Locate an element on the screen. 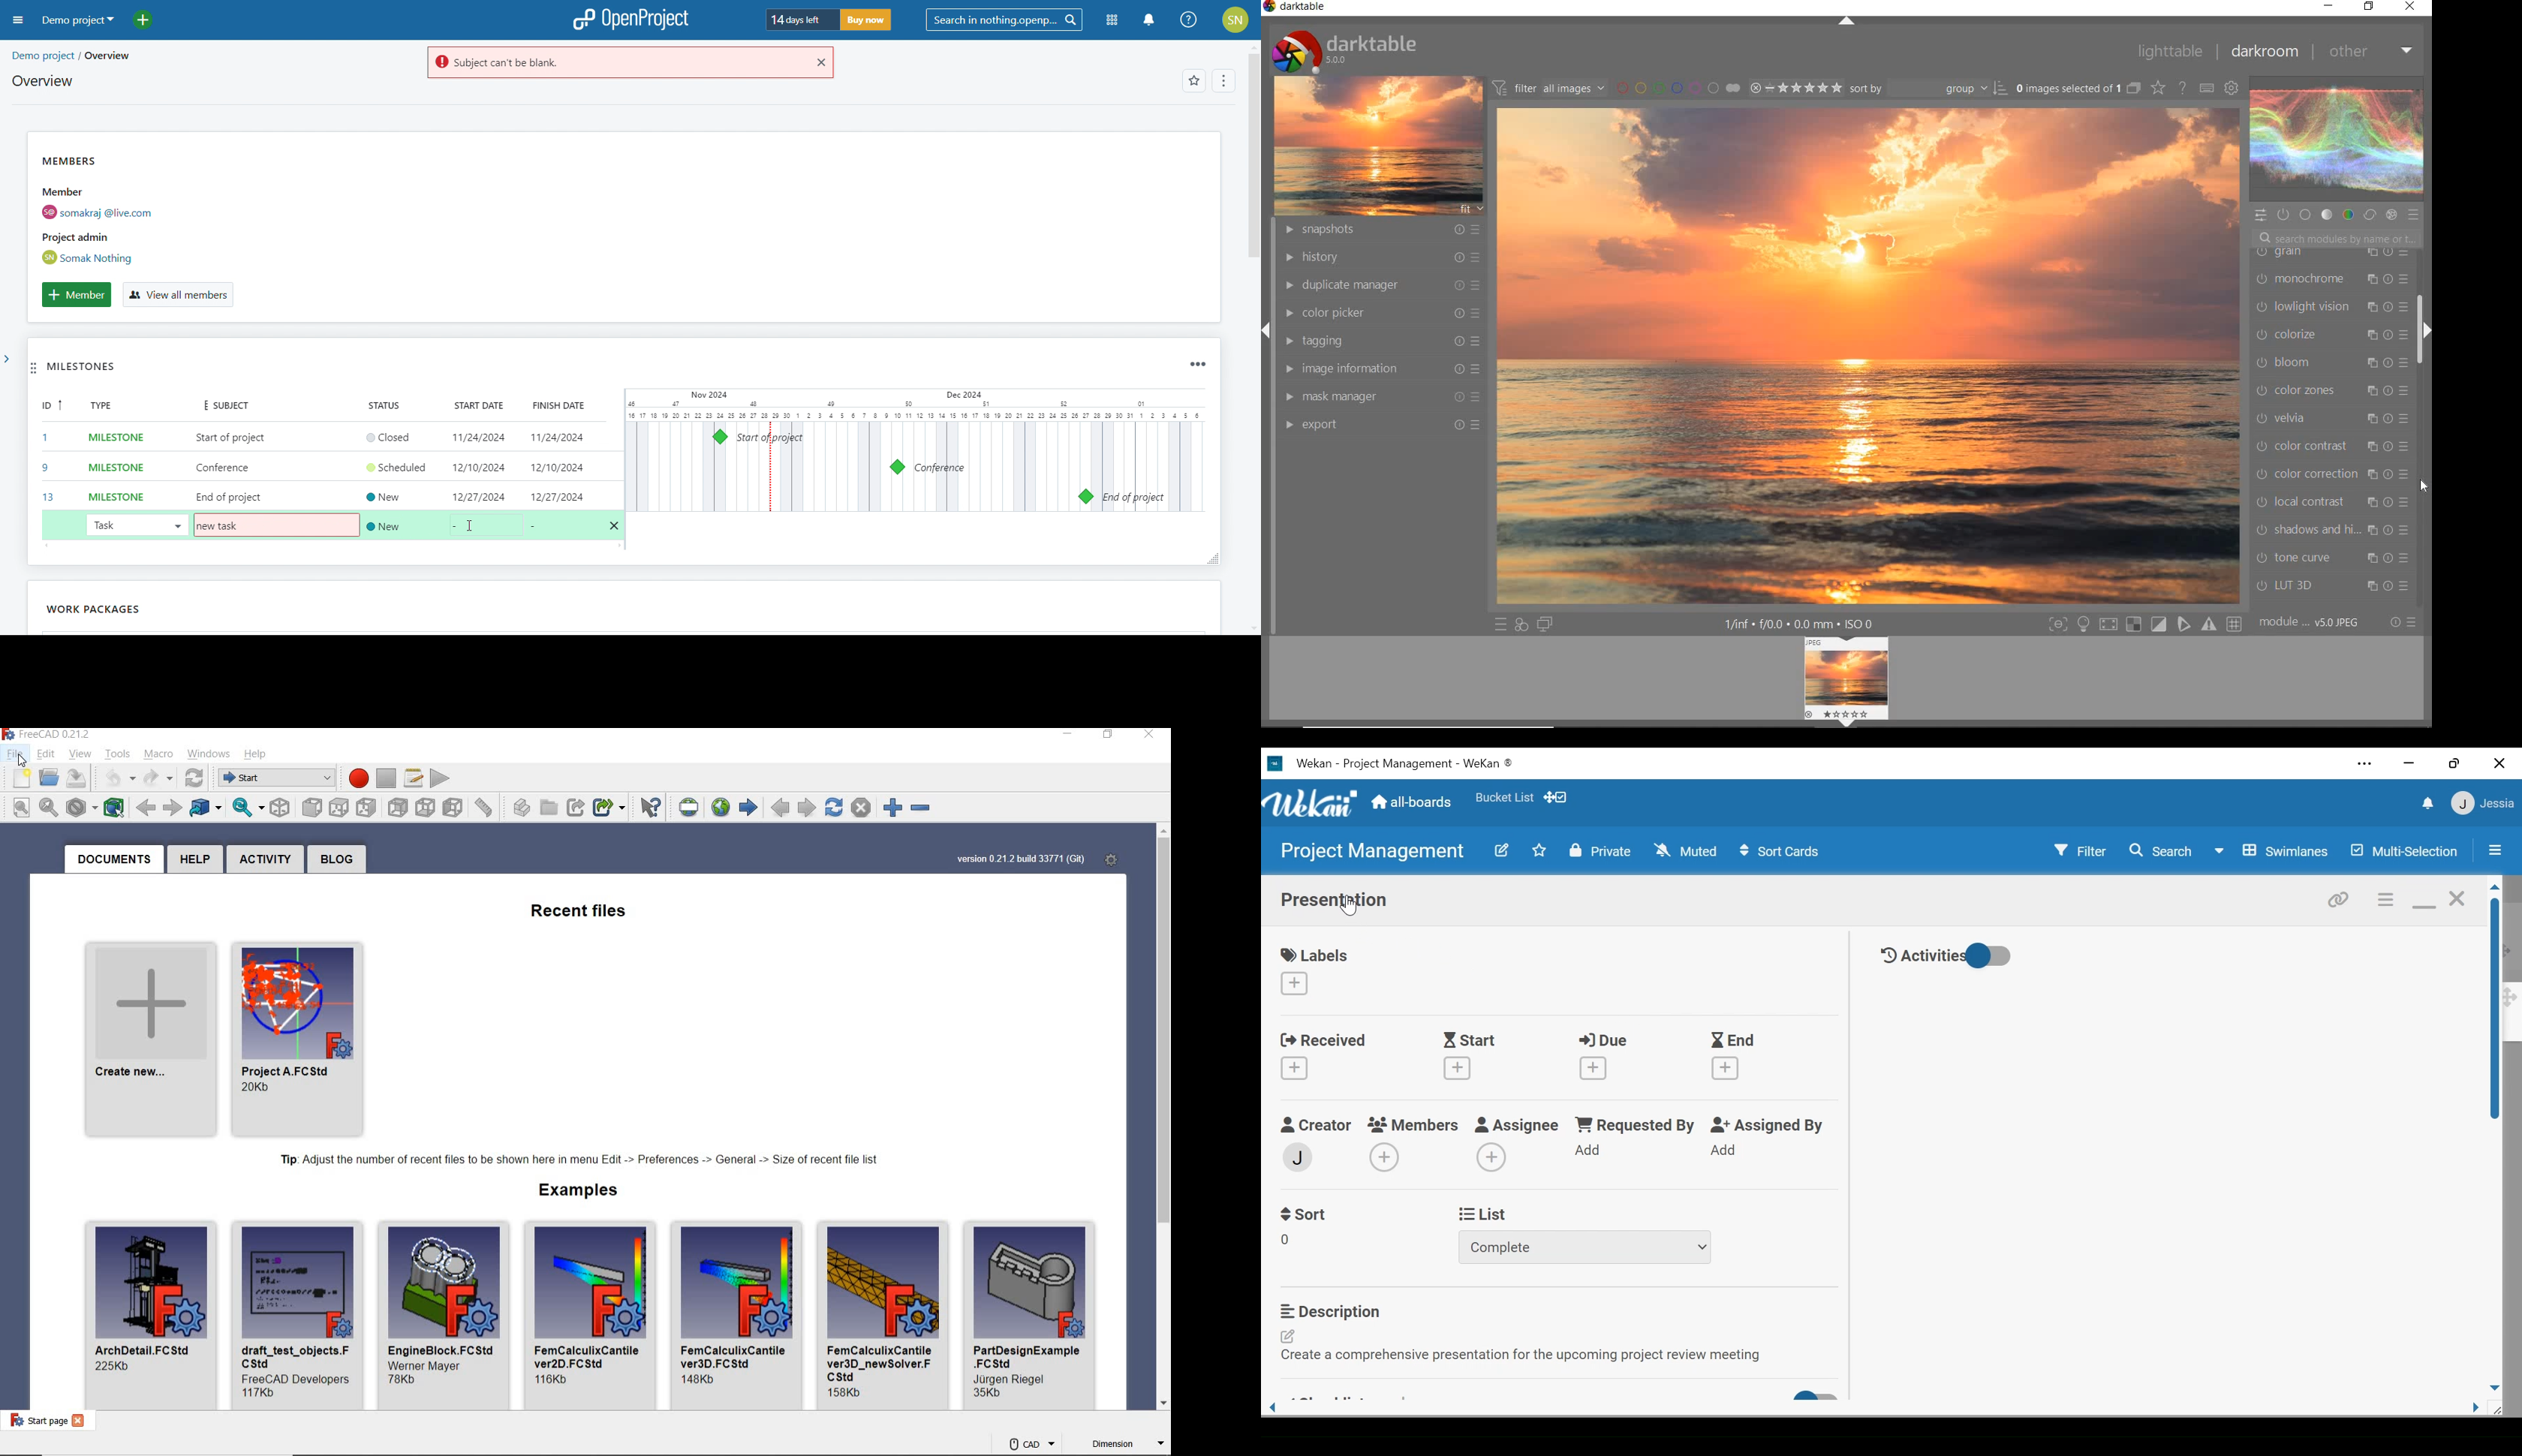 This screenshot has height=1456, width=2548. Members is located at coordinates (1414, 1123).